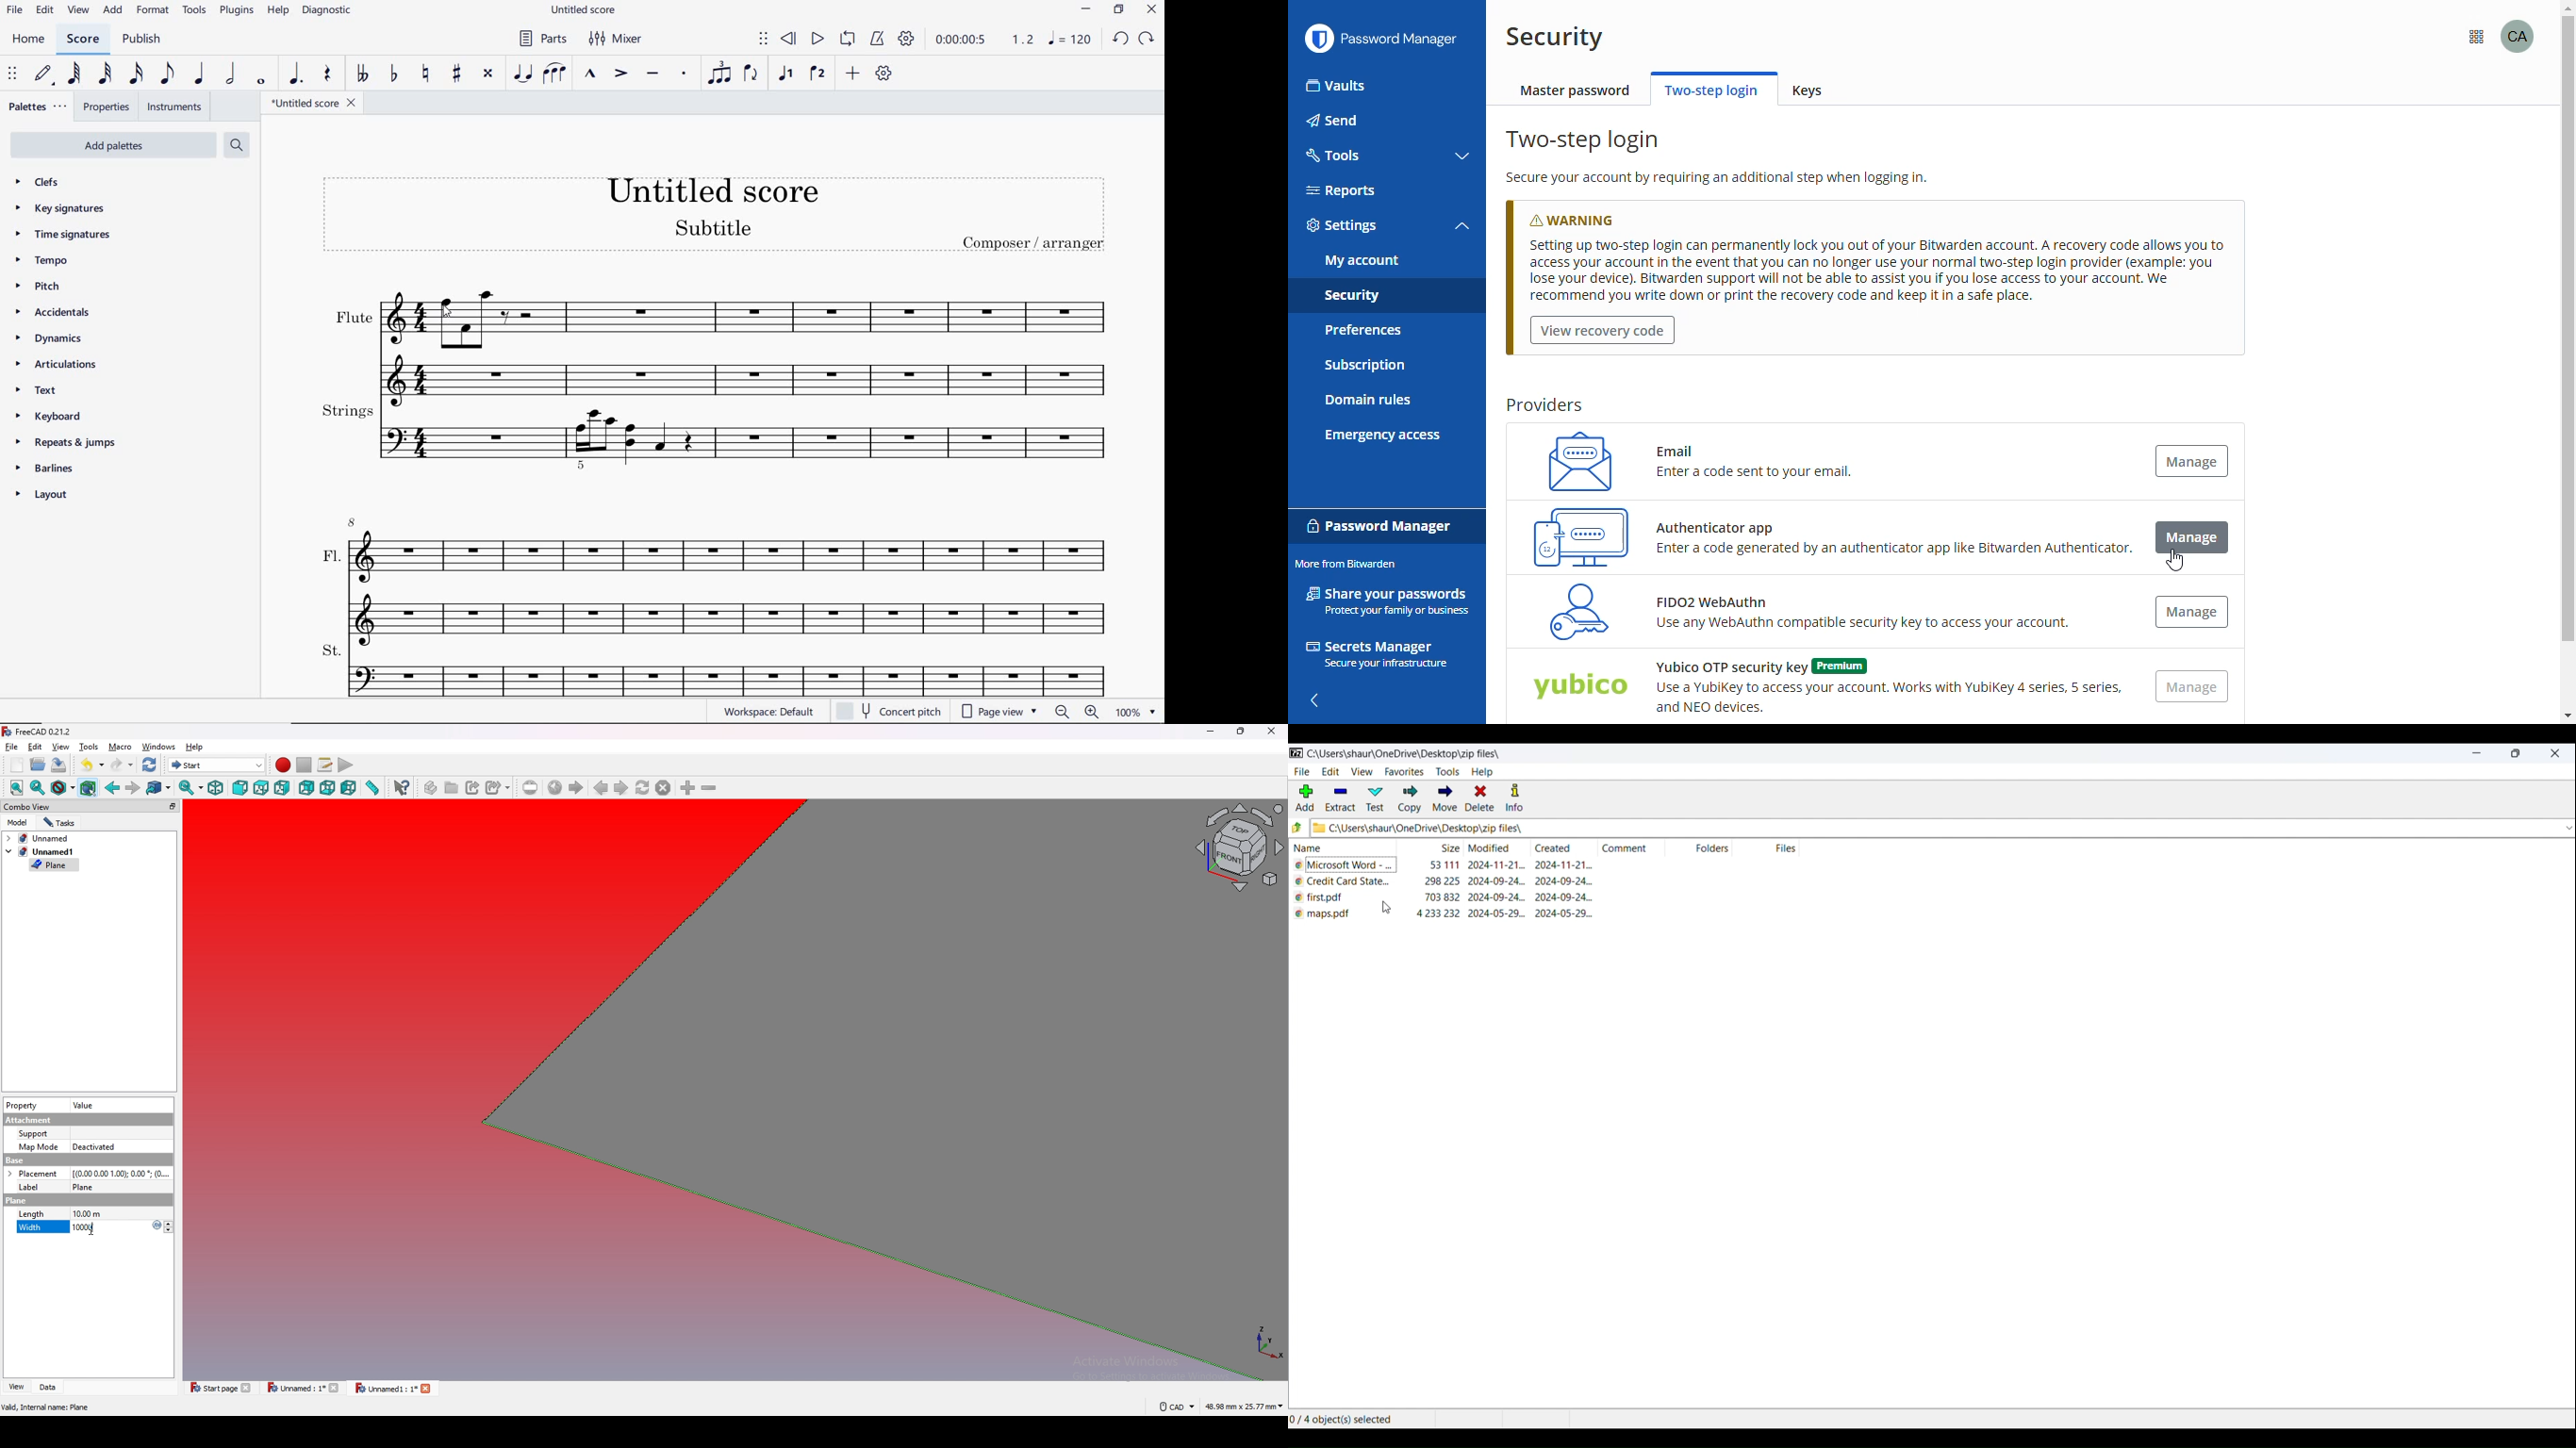  I want to click on next page, so click(622, 788).